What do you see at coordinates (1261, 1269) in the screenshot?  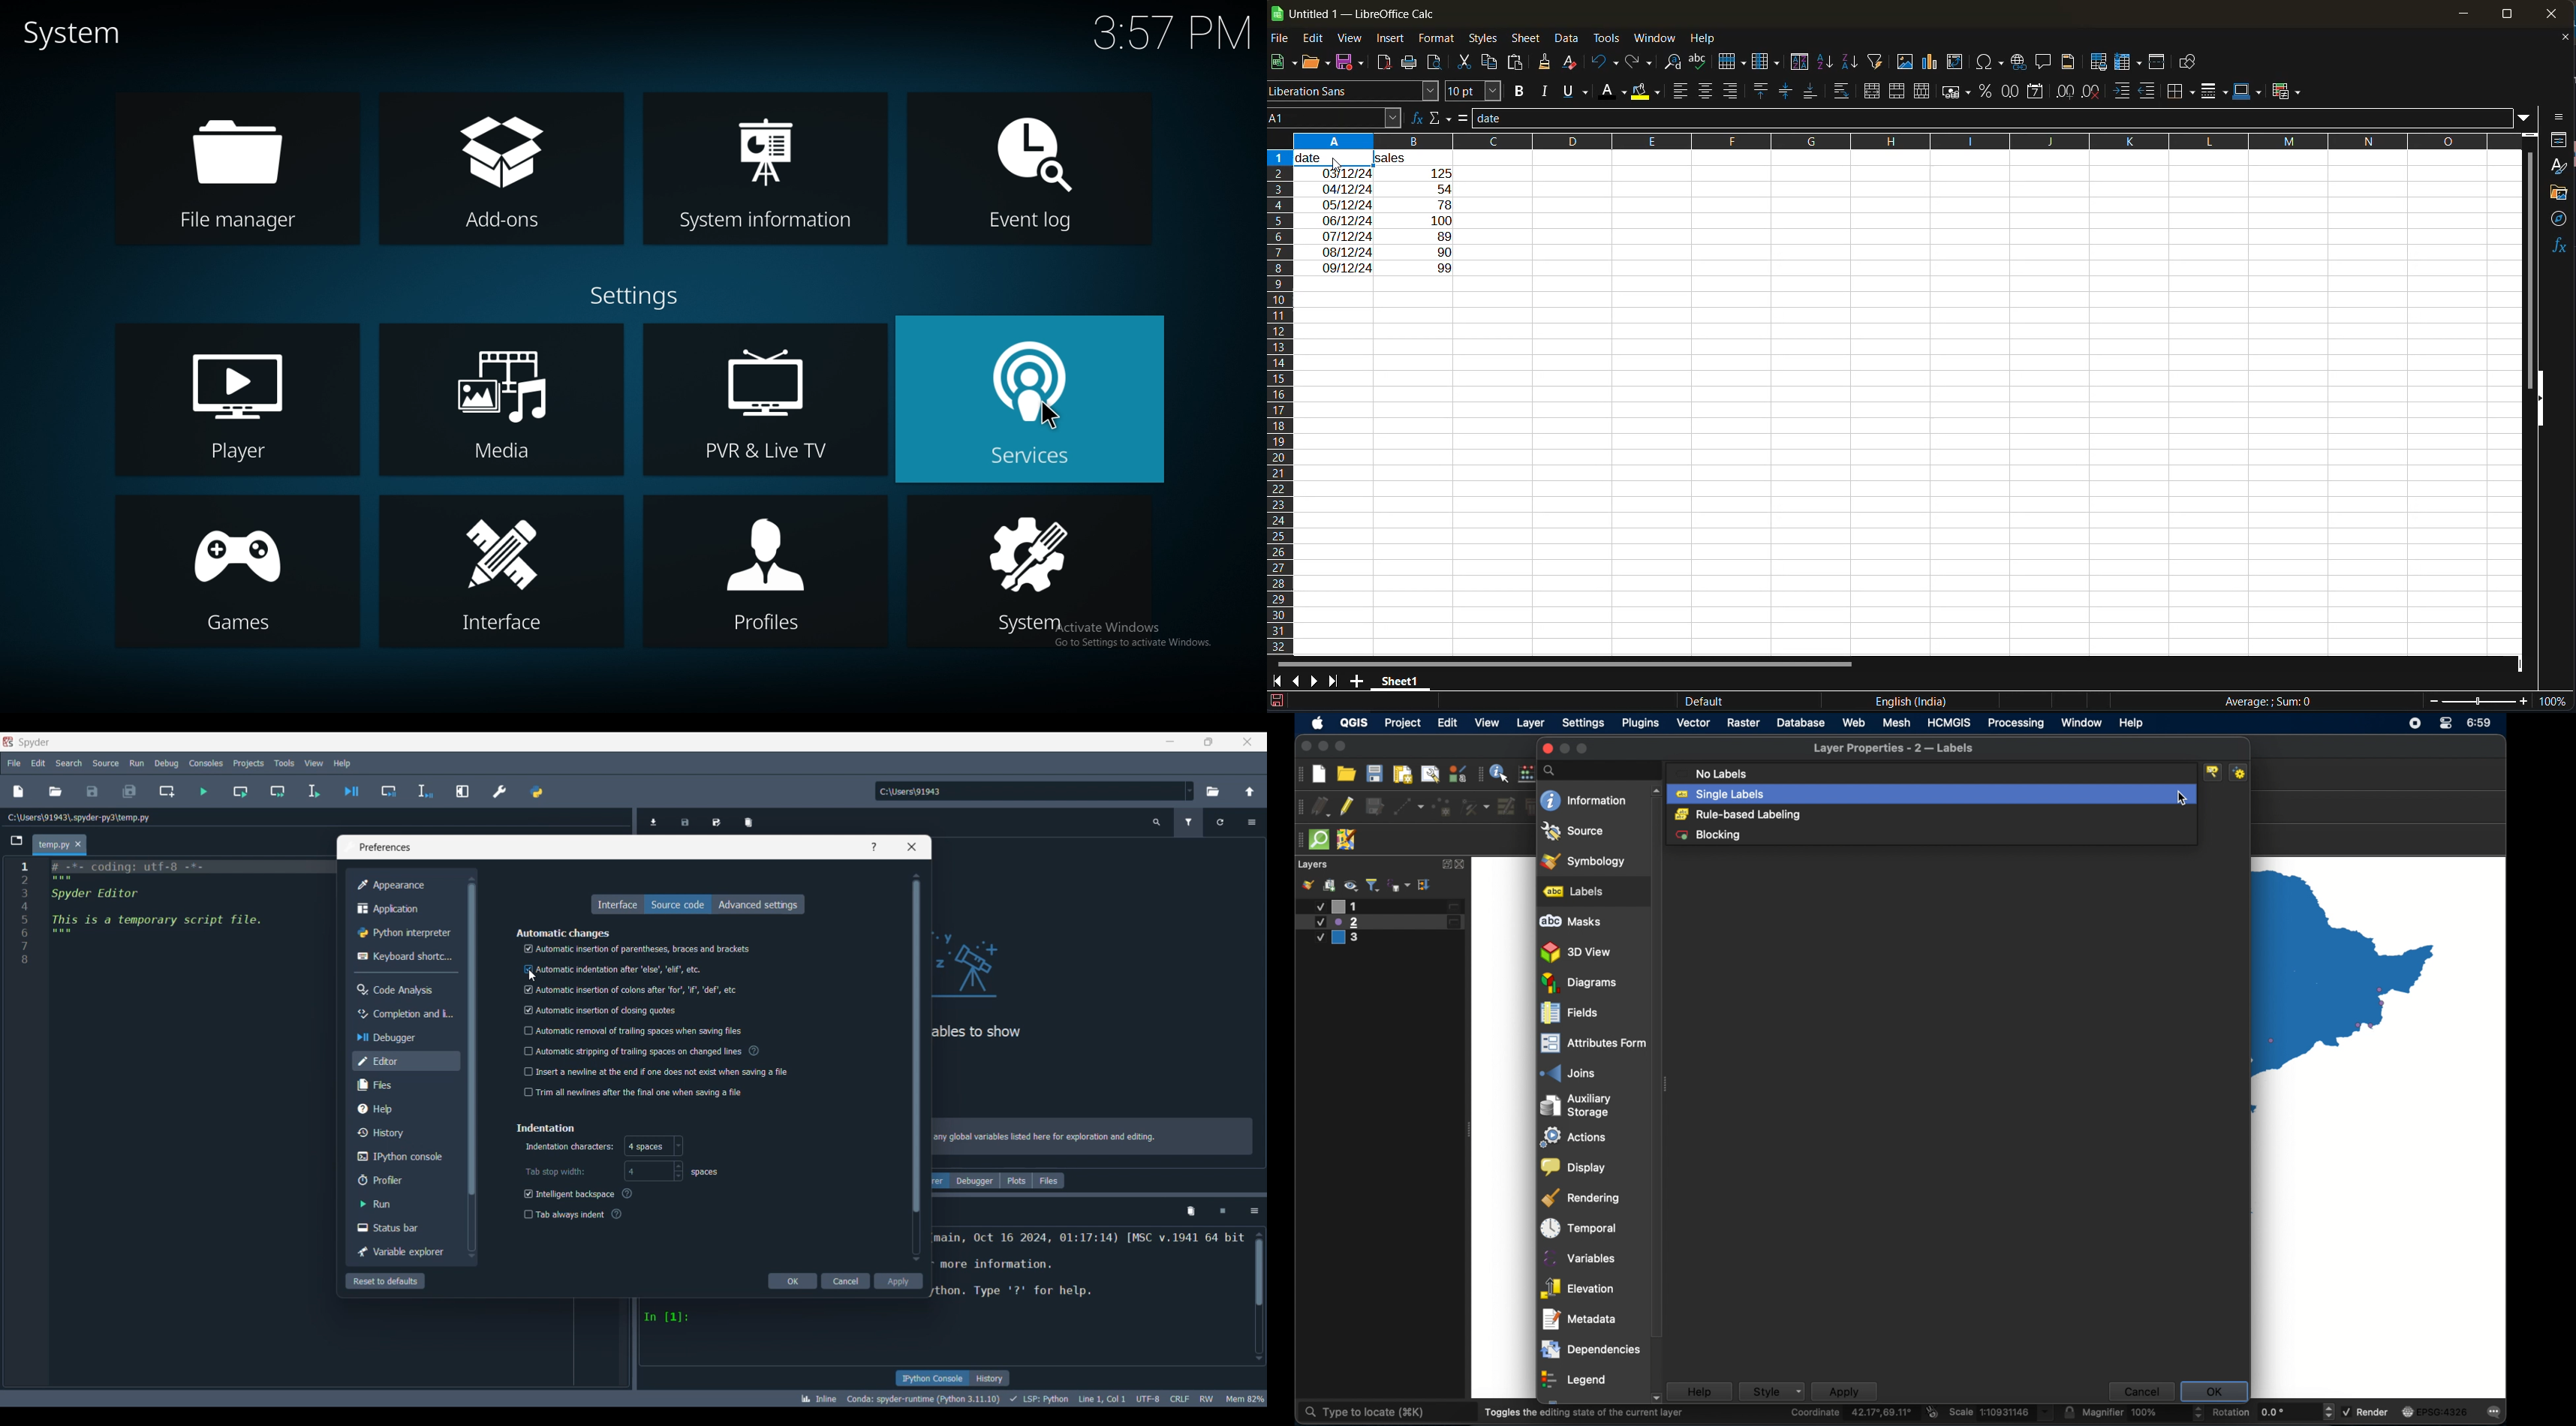 I see `scrollbar` at bounding box center [1261, 1269].